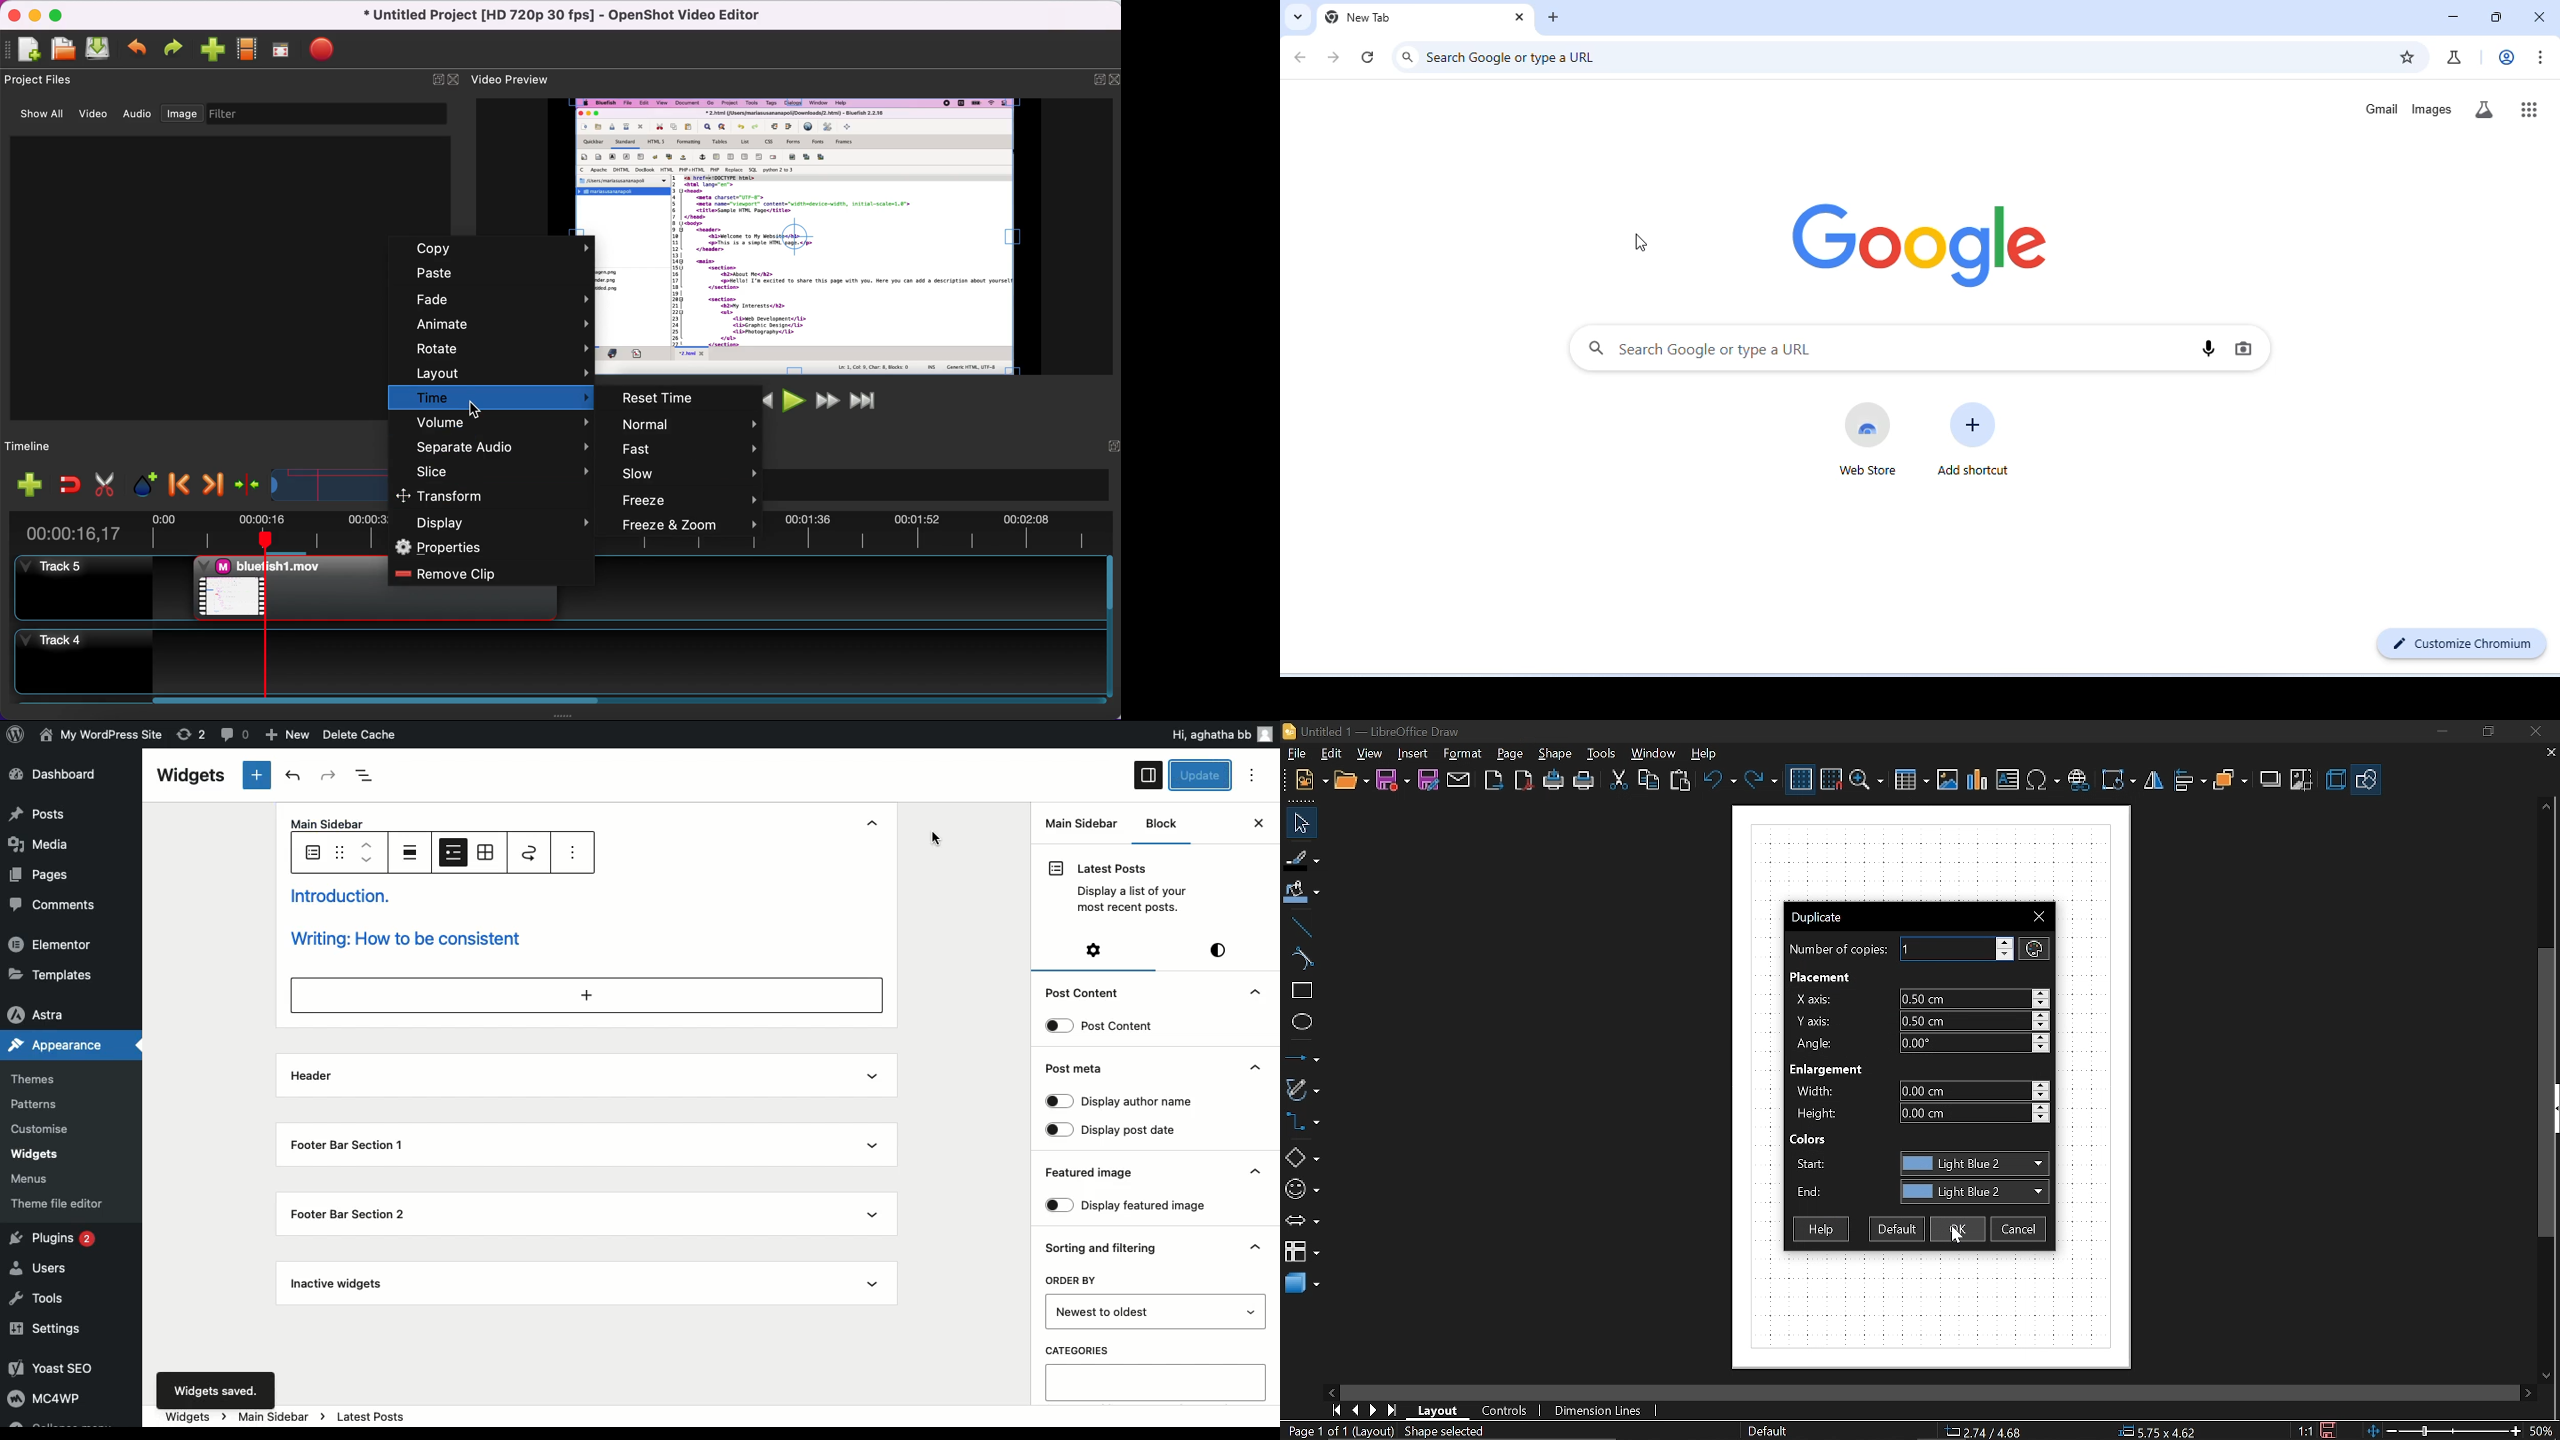 This screenshot has height=1456, width=2576. What do you see at coordinates (493, 273) in the screenshot?
I see `paste` at bounding box center [493, 273].